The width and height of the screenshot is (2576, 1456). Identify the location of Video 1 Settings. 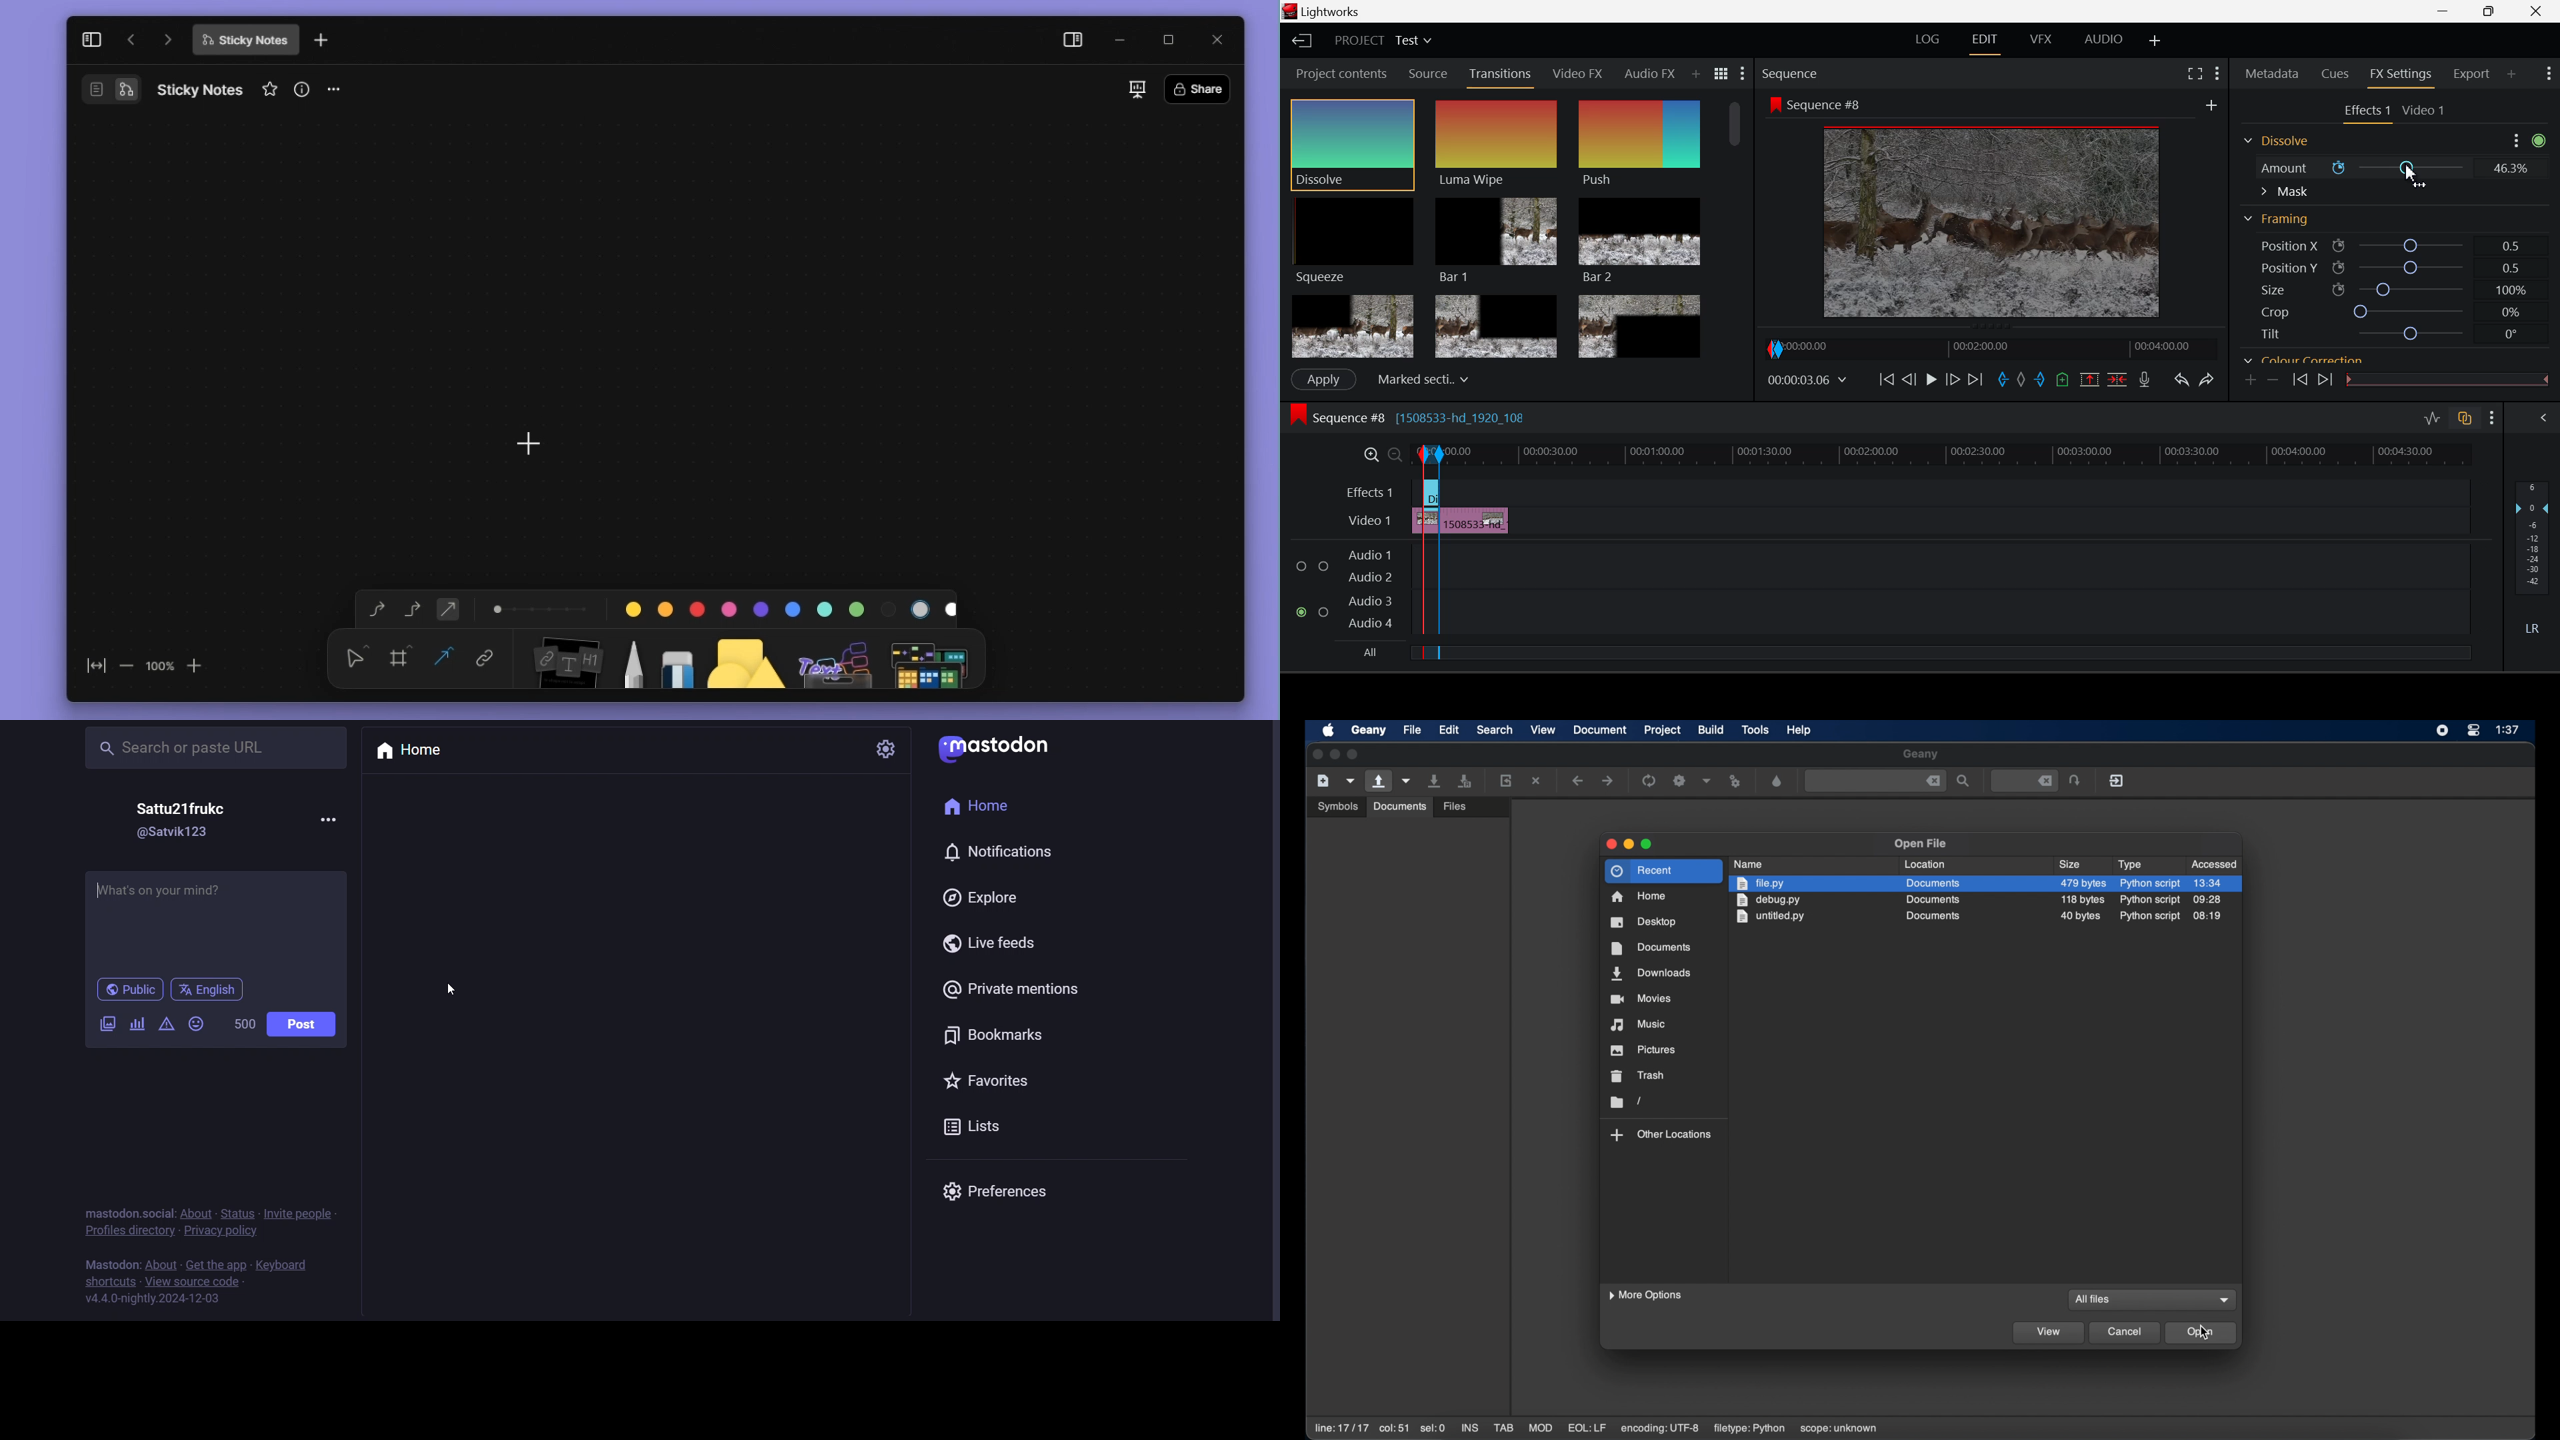
(2424, 109).